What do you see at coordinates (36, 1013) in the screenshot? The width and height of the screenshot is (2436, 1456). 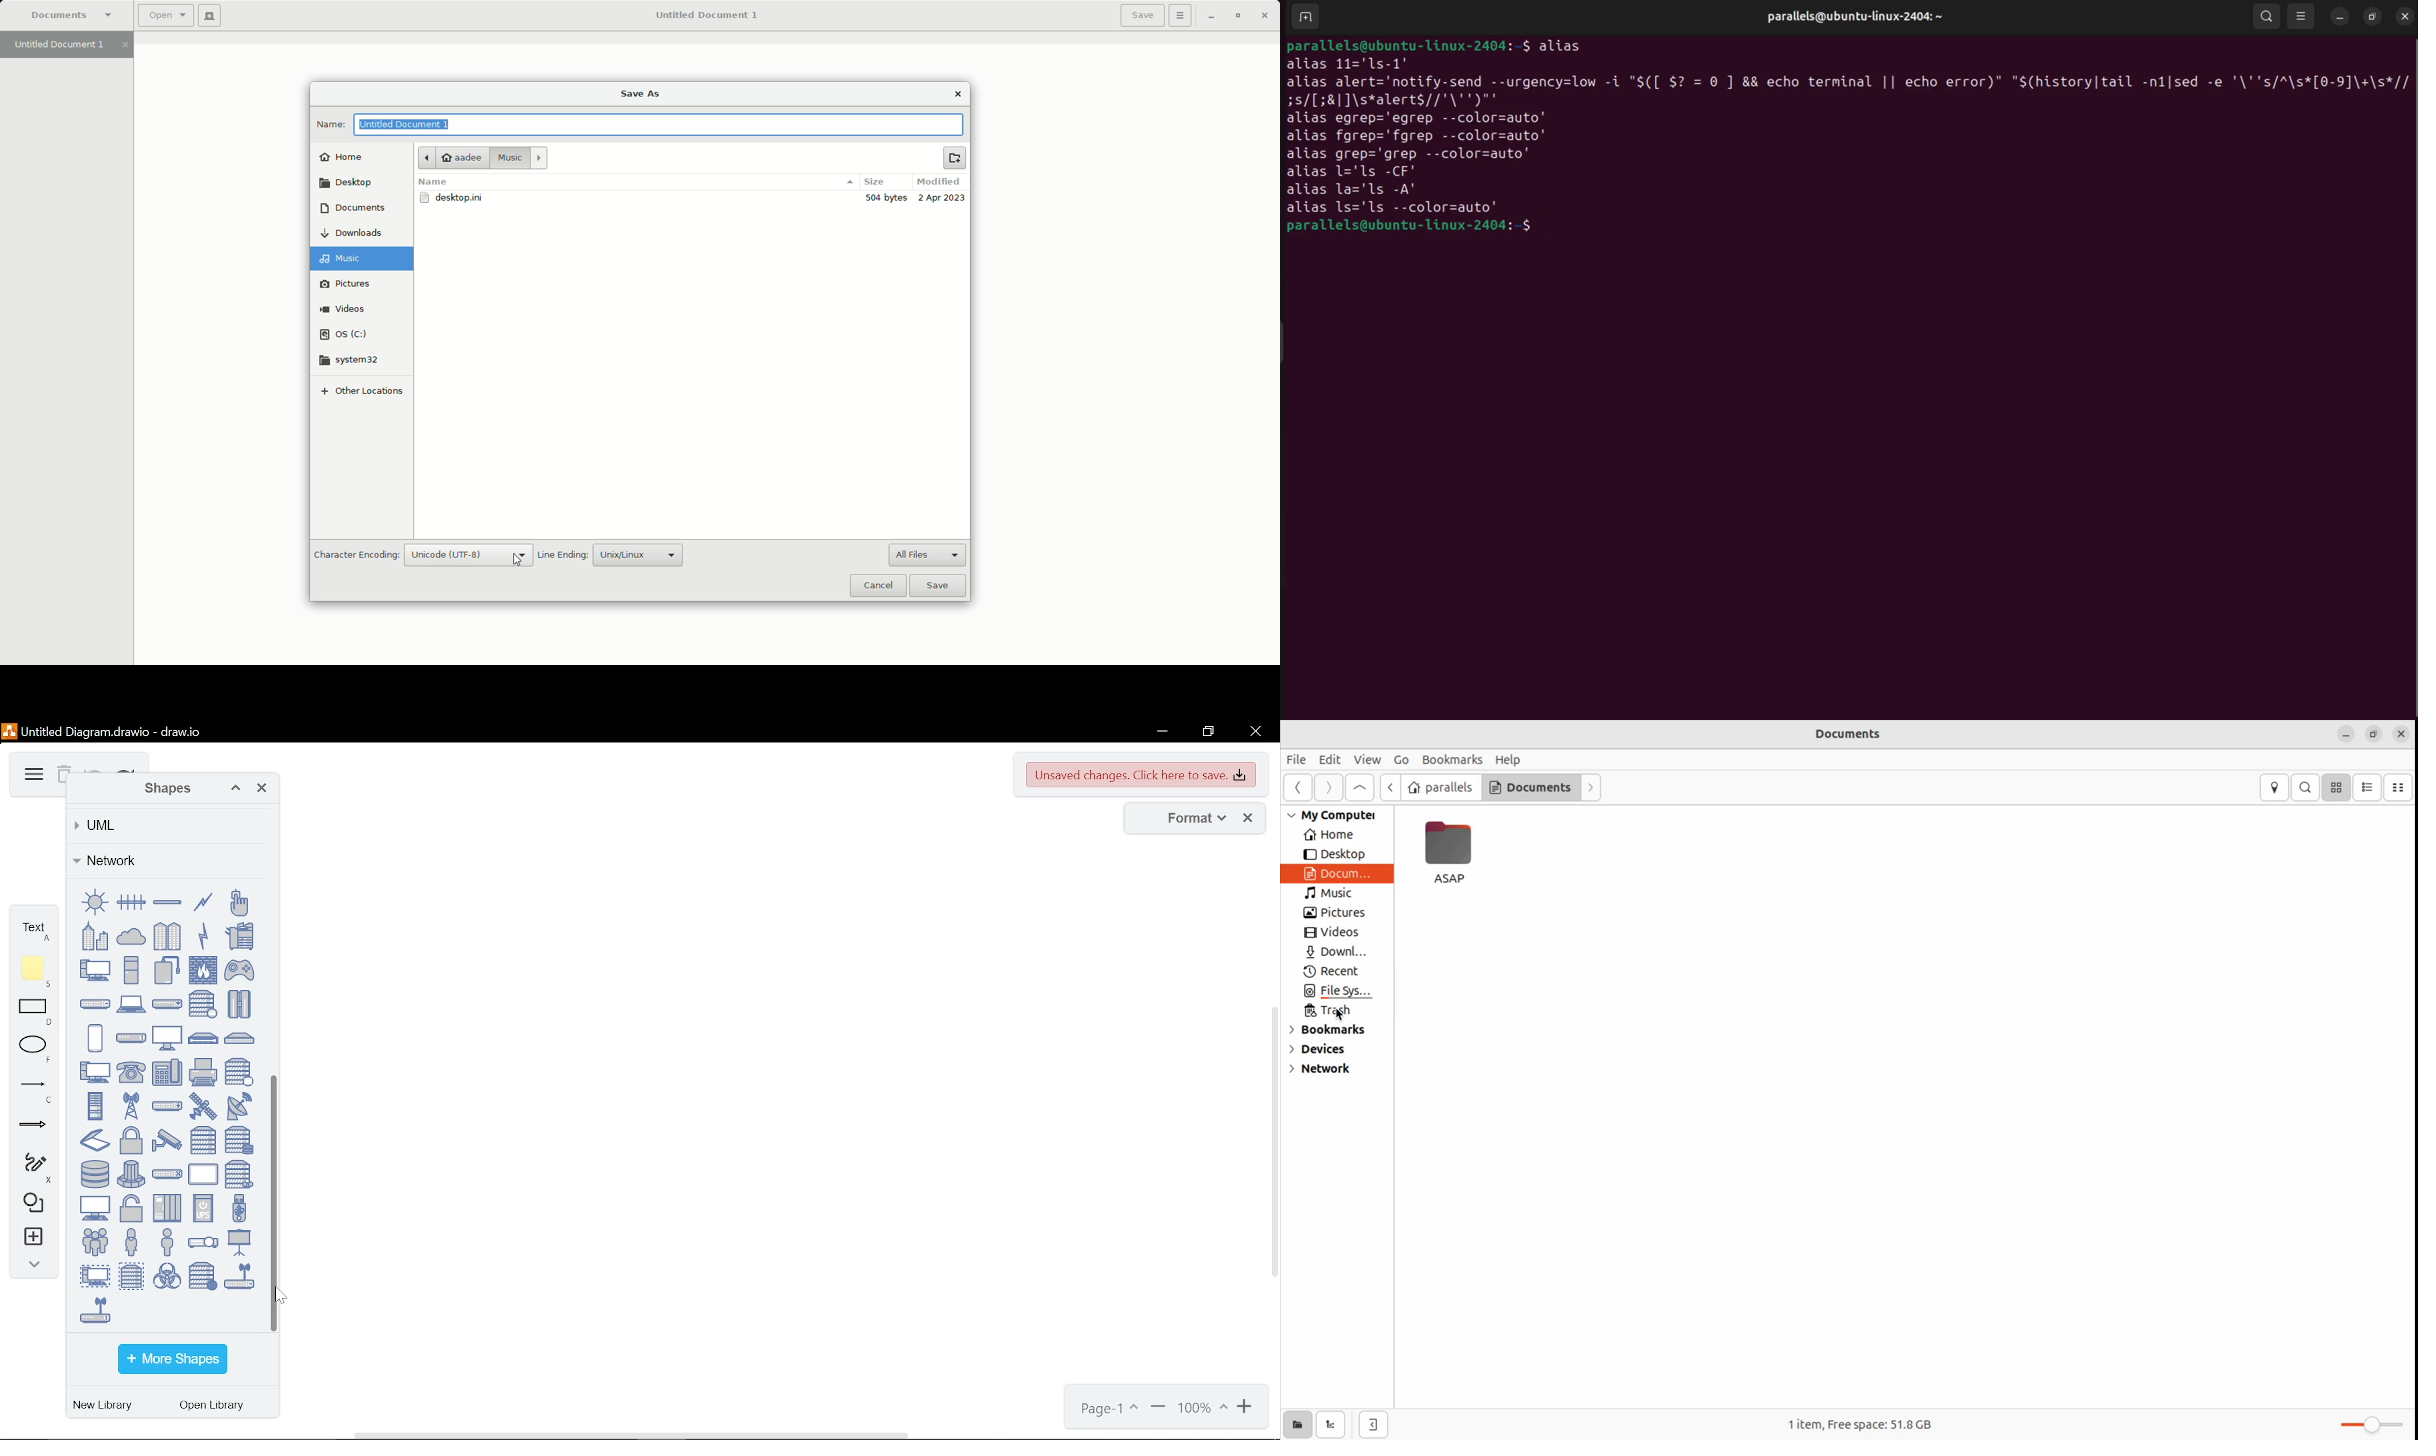 I see `rectangle` at bounding box center [36, 1013].